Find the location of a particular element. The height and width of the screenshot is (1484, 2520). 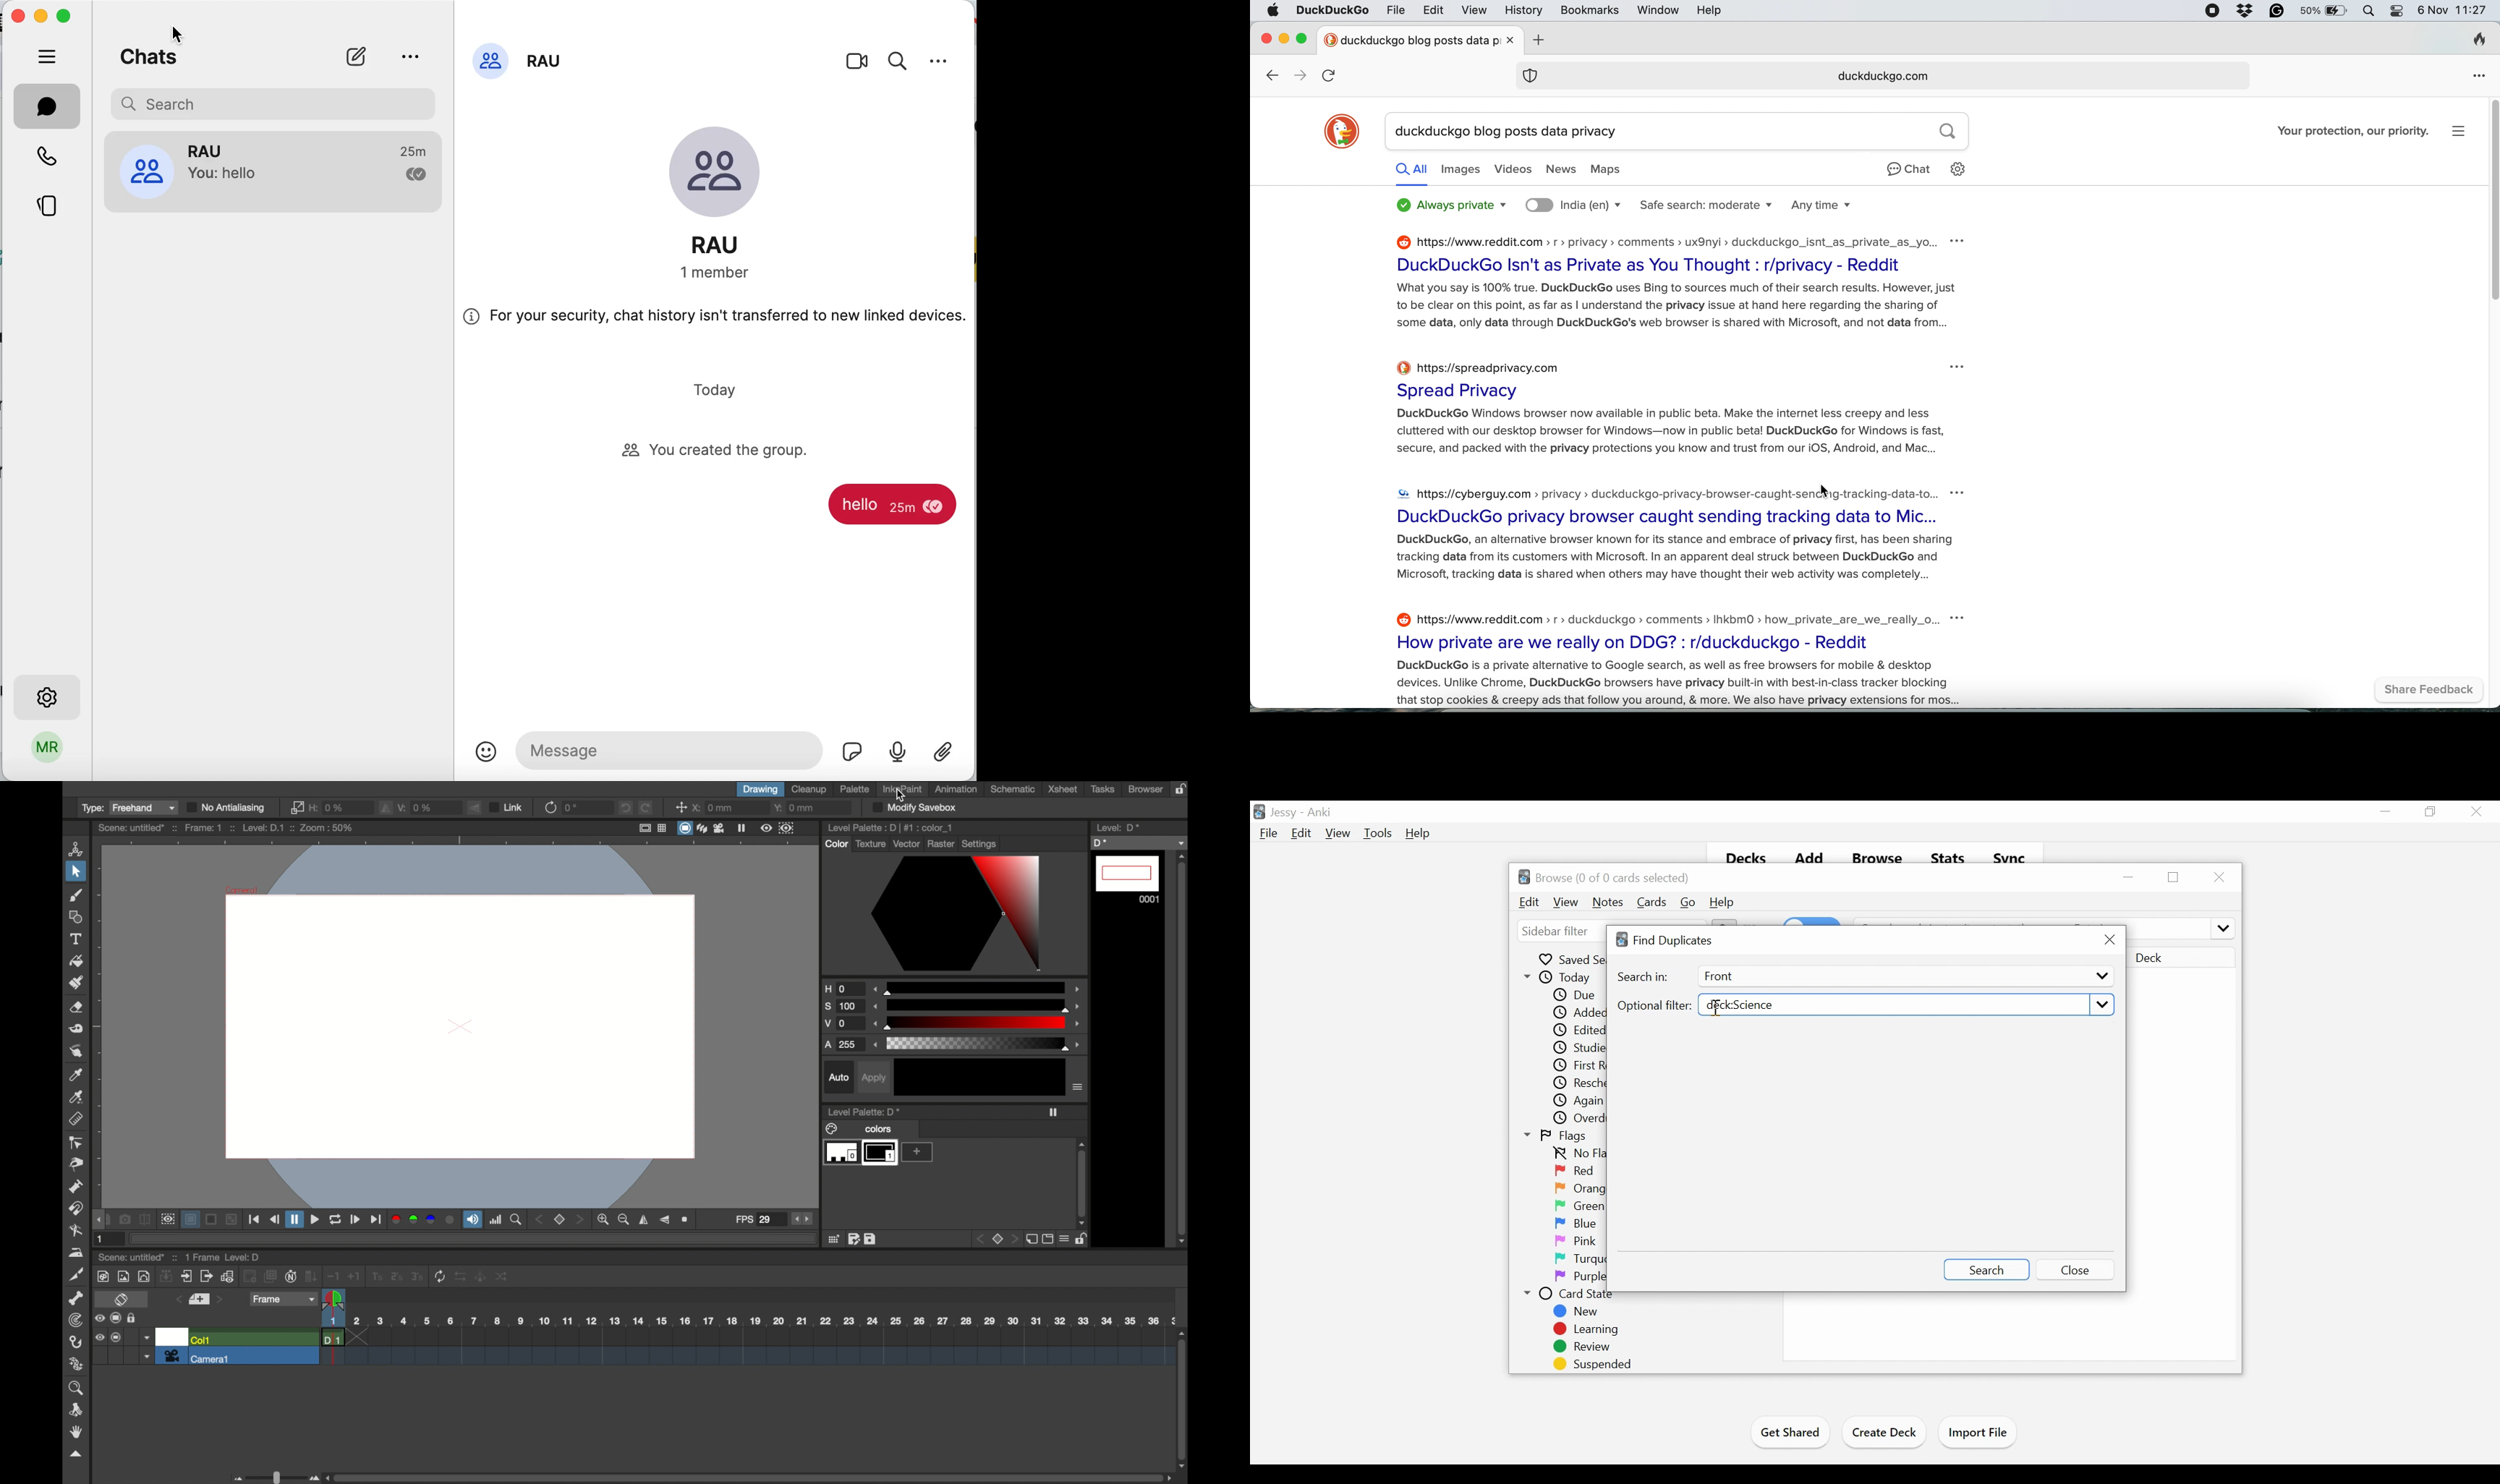

graph is located at coordinates (227, 1276).